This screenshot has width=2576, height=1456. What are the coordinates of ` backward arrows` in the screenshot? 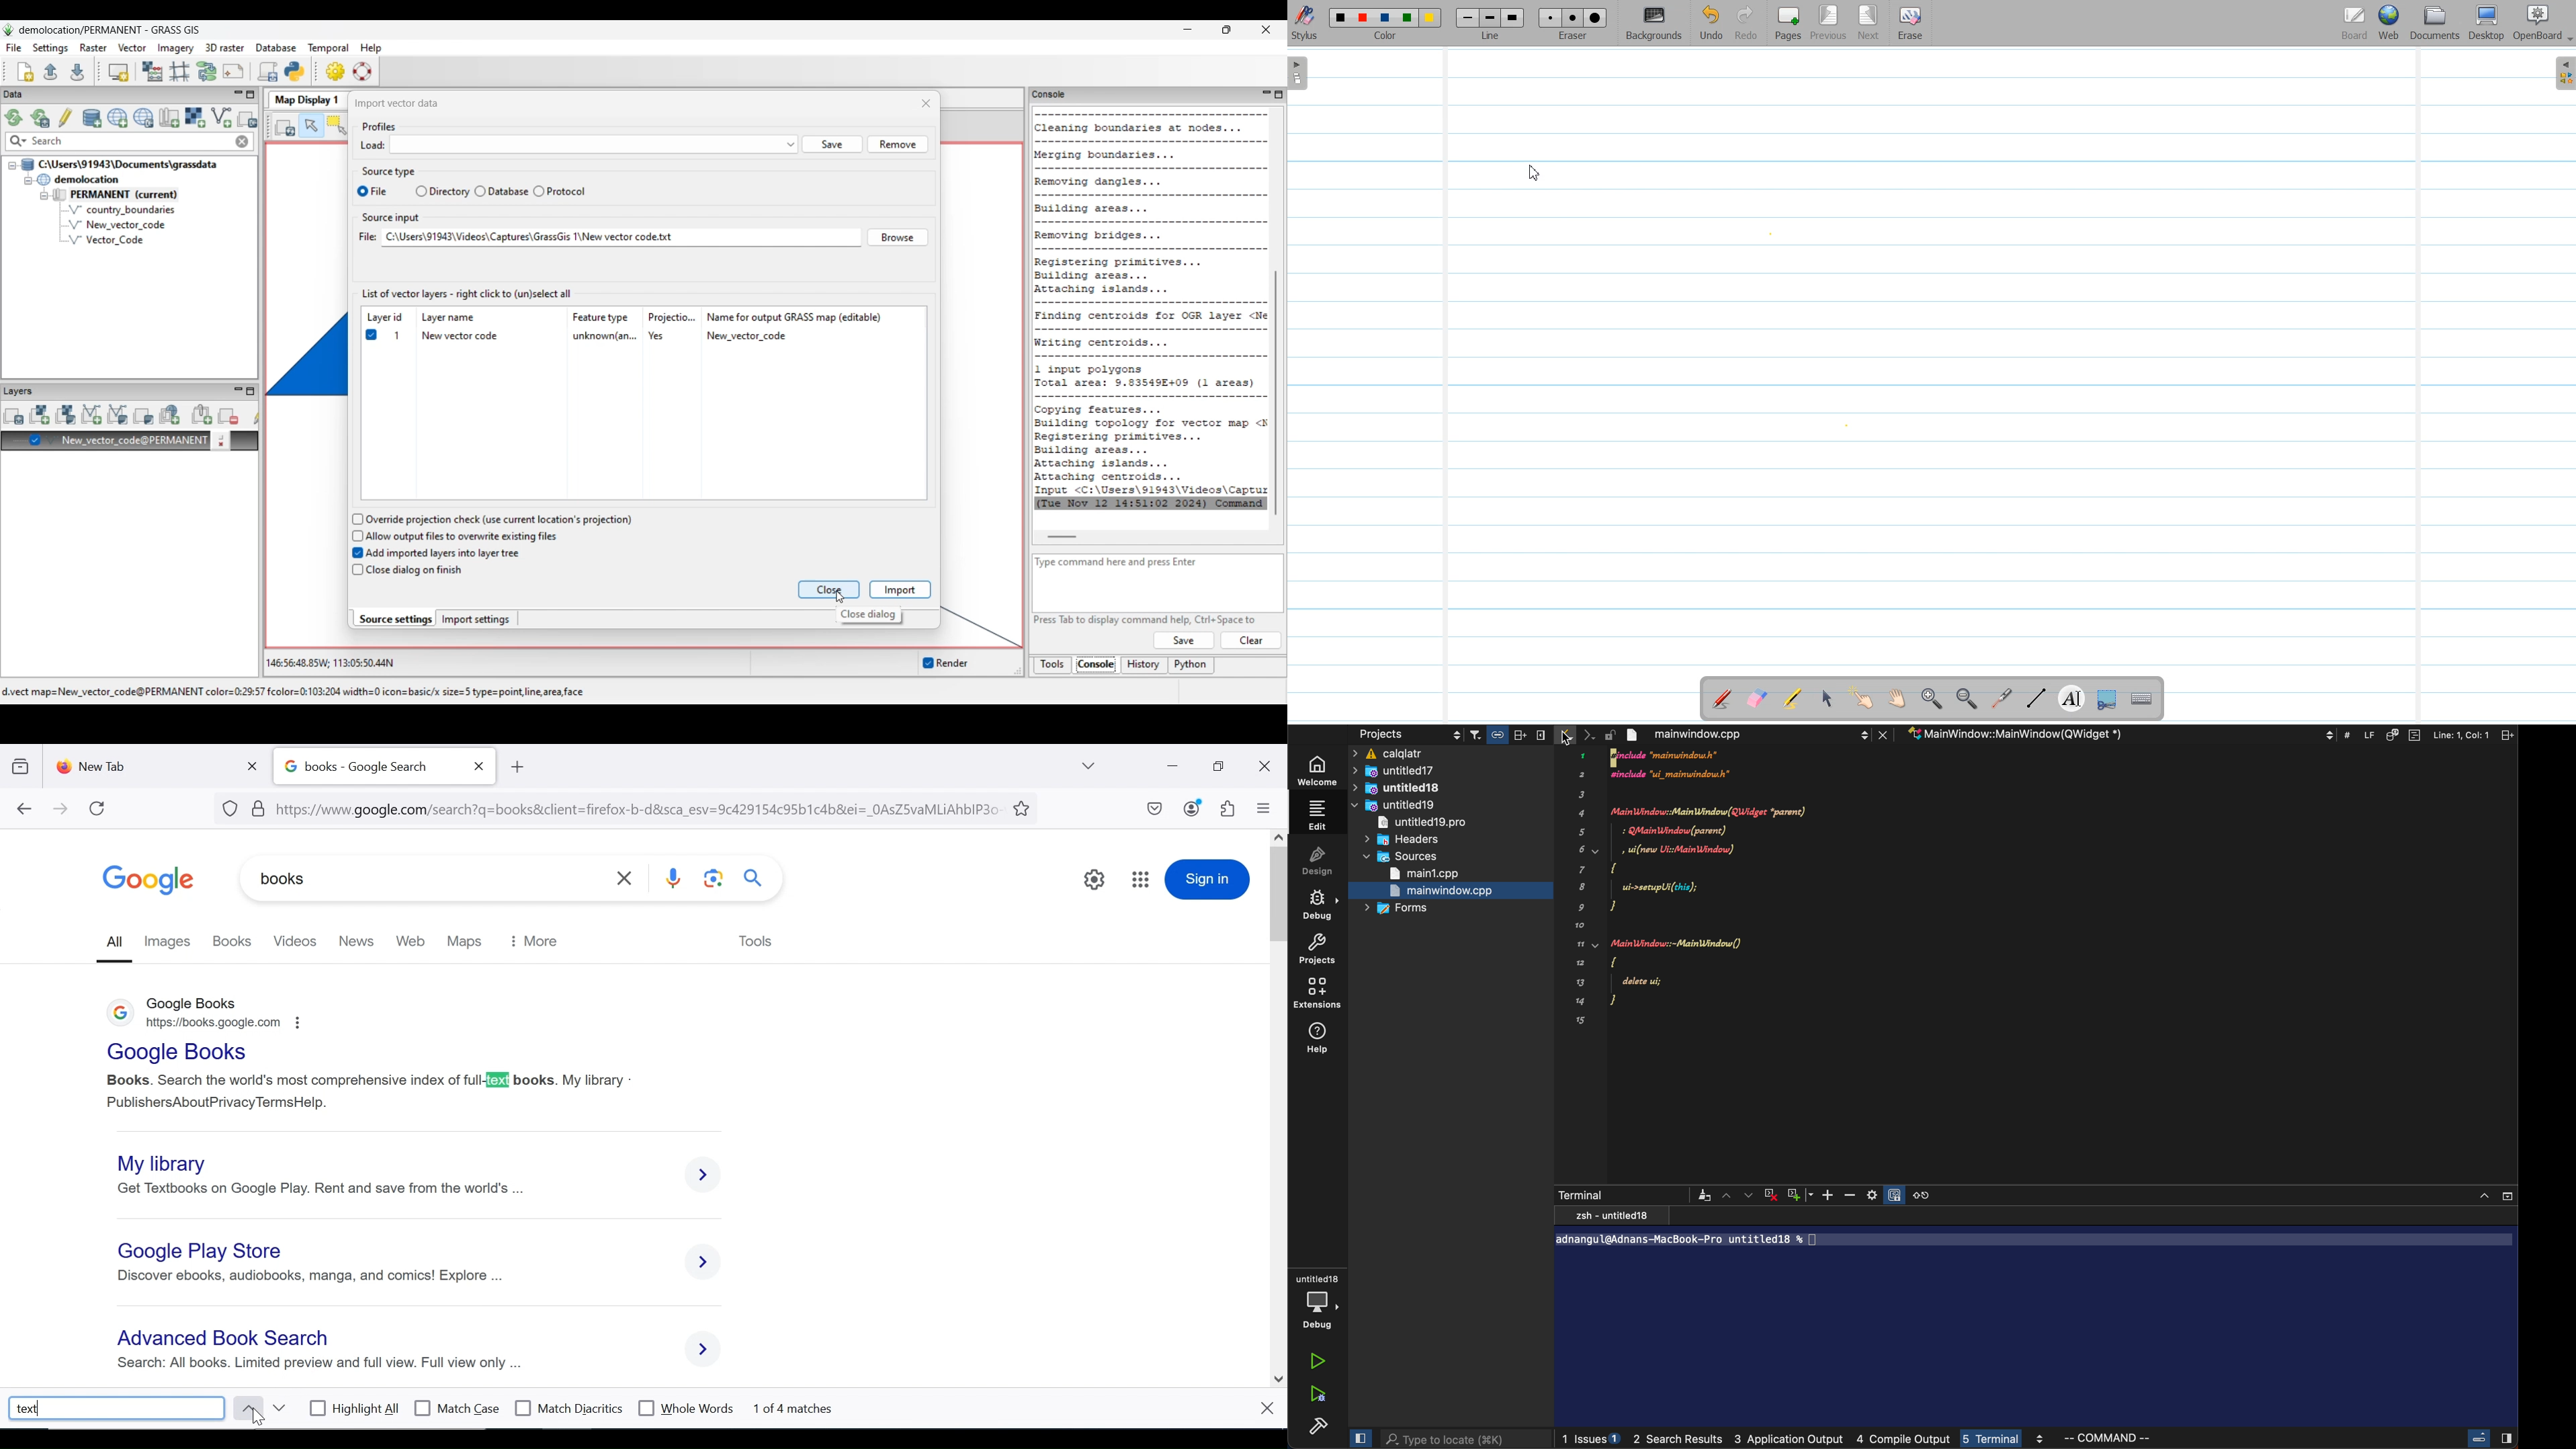 It's located at (1567, 735).